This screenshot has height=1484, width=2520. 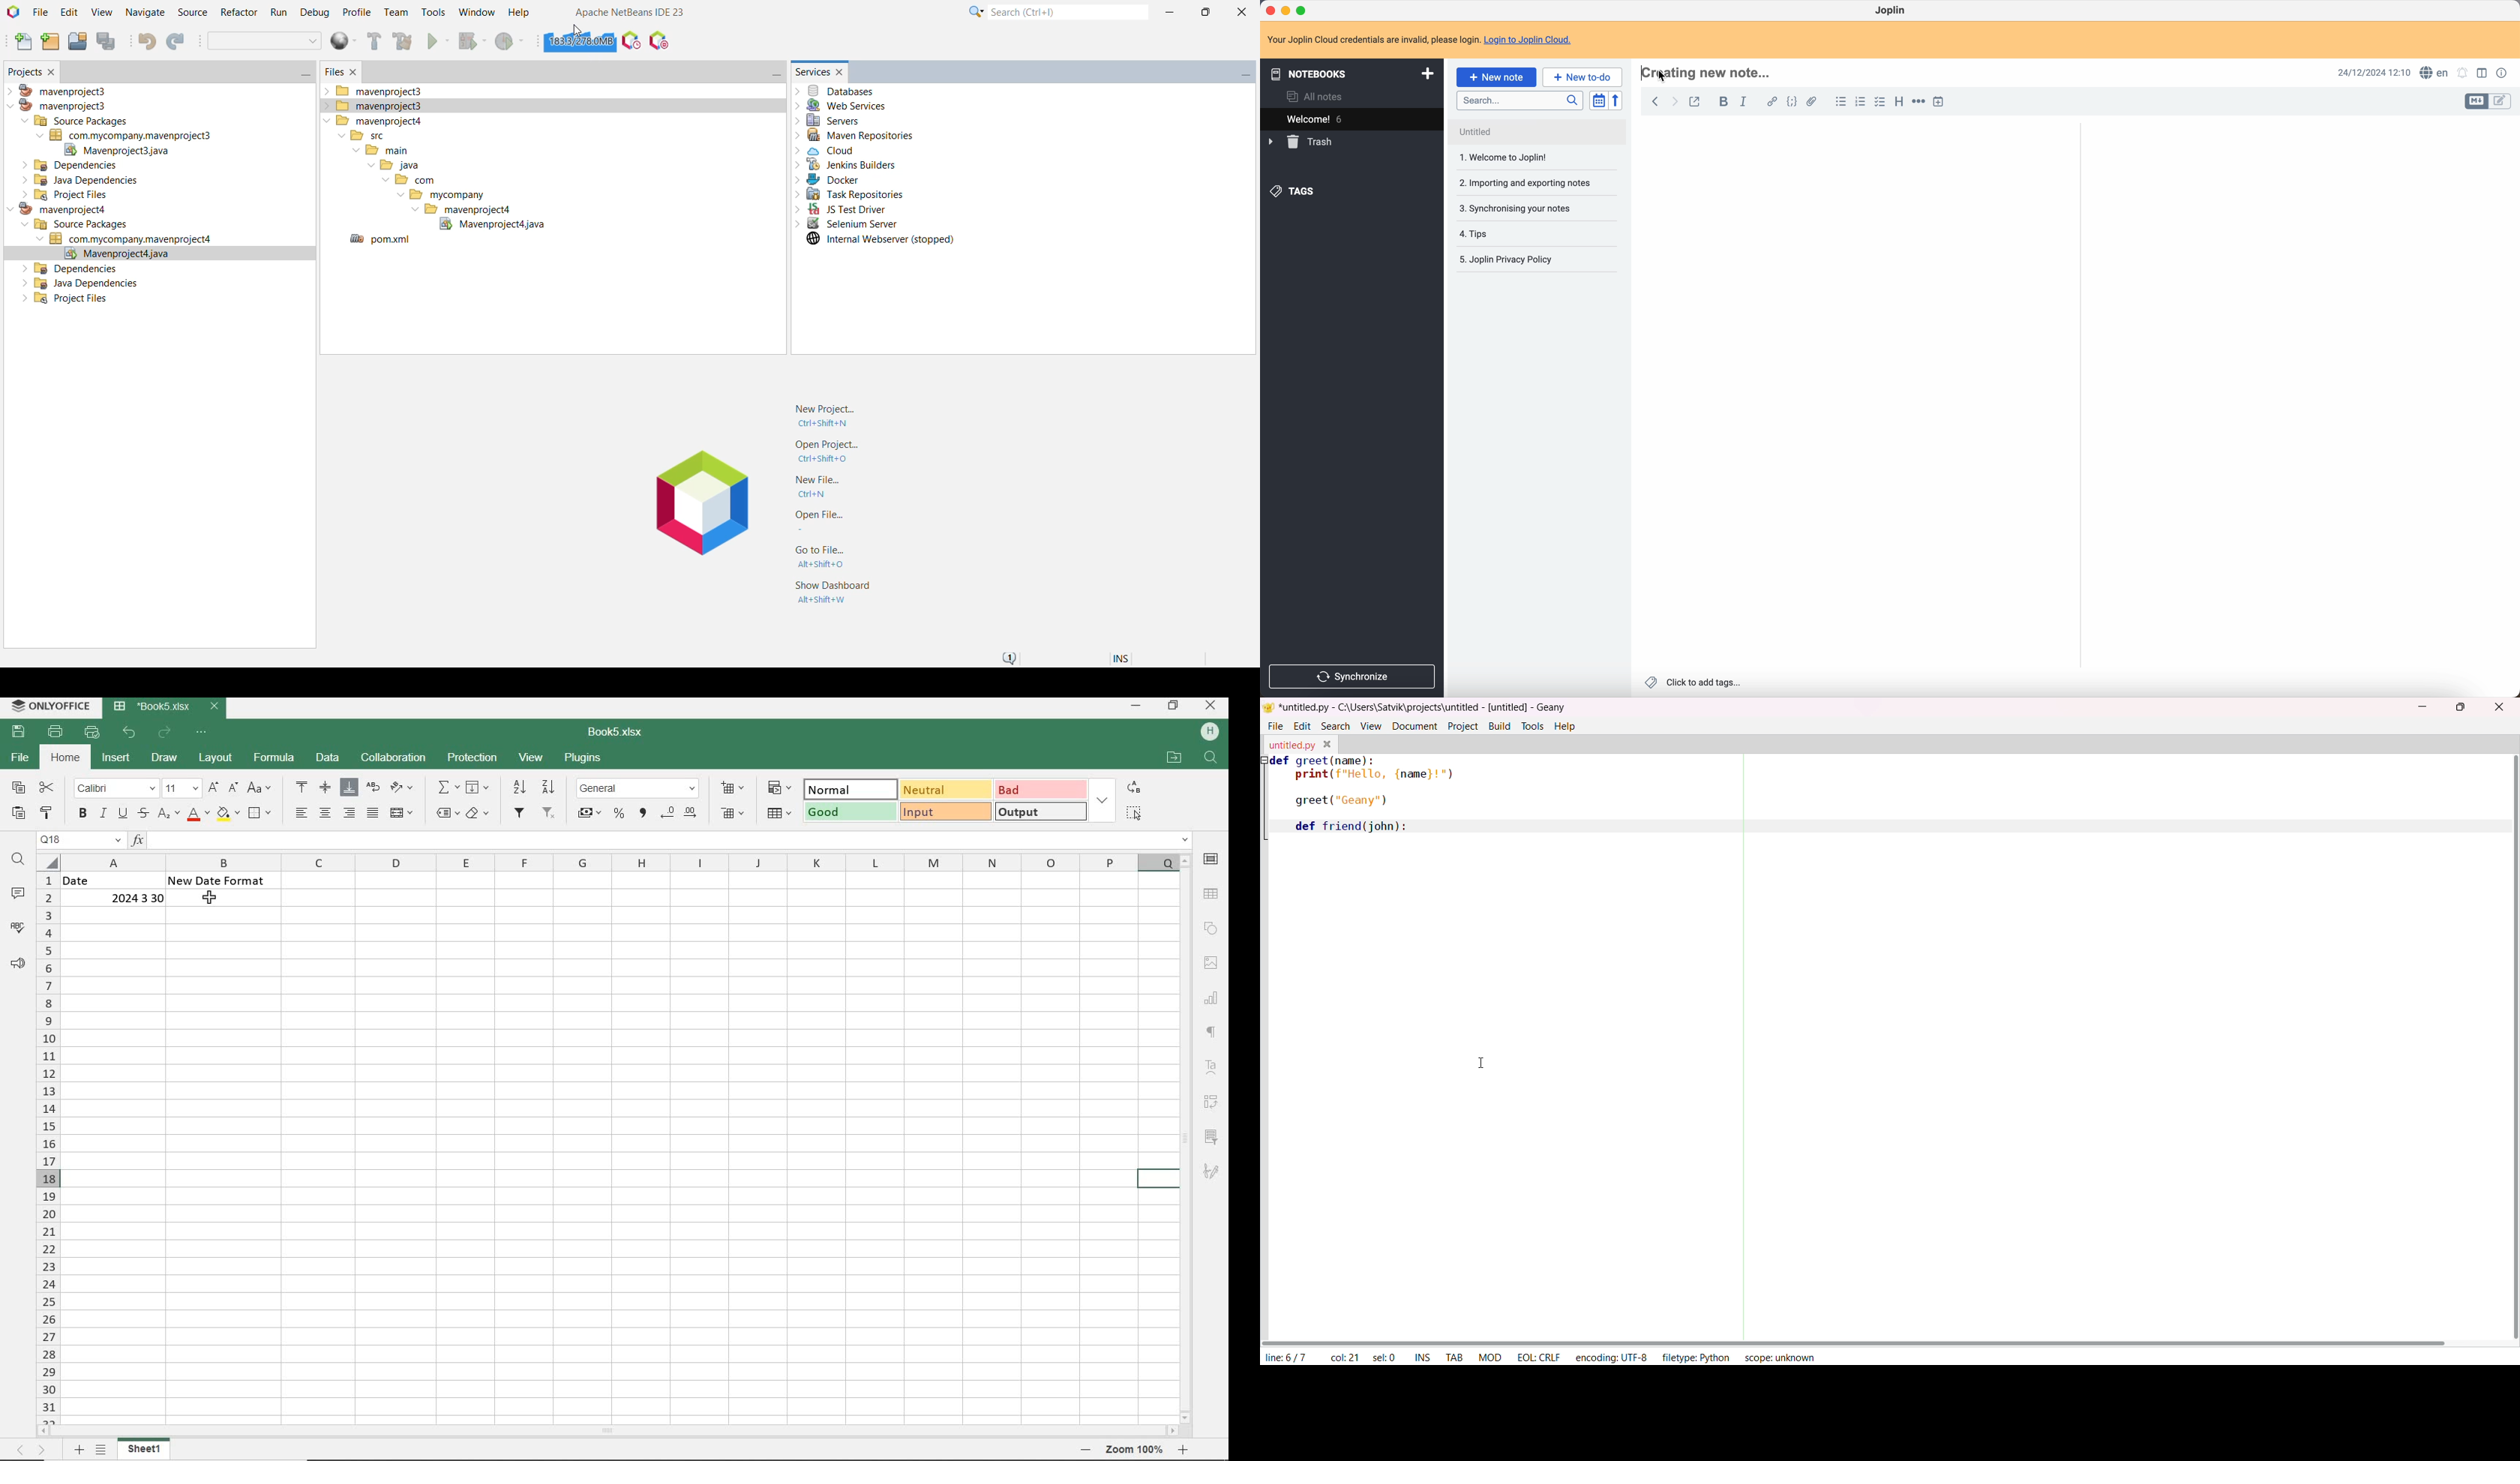 What do you see at coordinates (19, 731) in the screenshot?
I see `SAVE` at bounding box center [19, 731].